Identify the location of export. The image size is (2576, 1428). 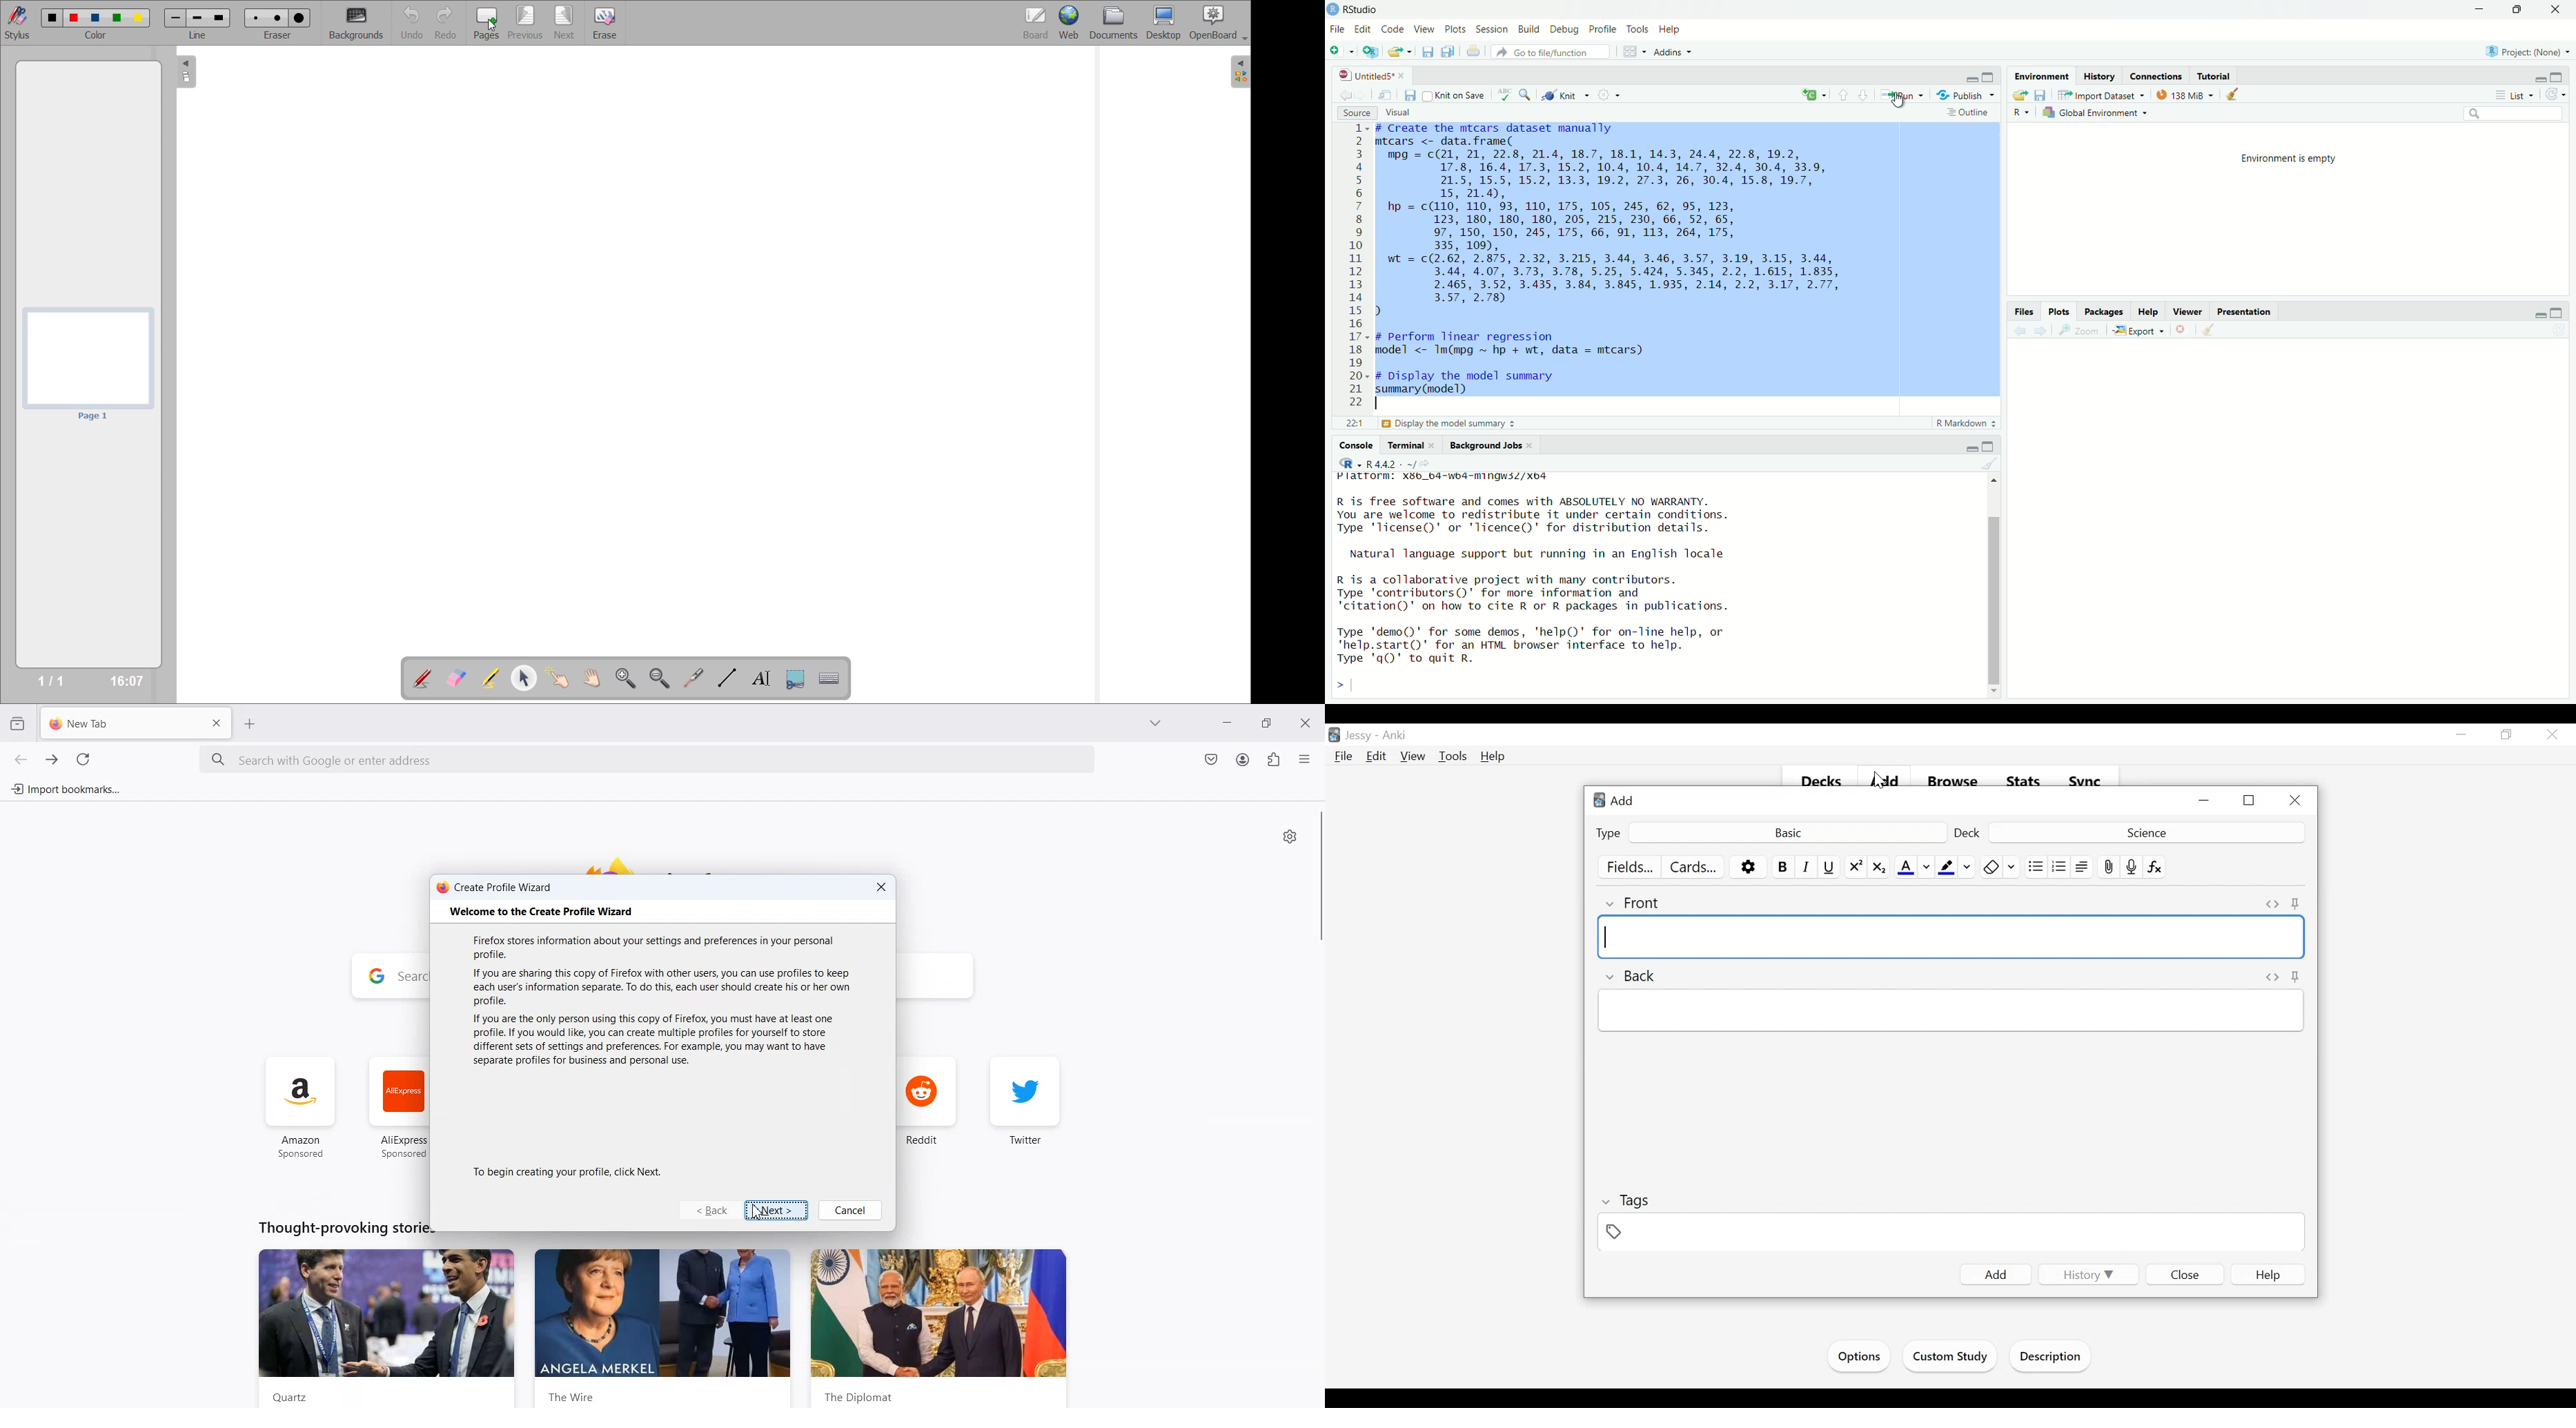
(2139, 331).